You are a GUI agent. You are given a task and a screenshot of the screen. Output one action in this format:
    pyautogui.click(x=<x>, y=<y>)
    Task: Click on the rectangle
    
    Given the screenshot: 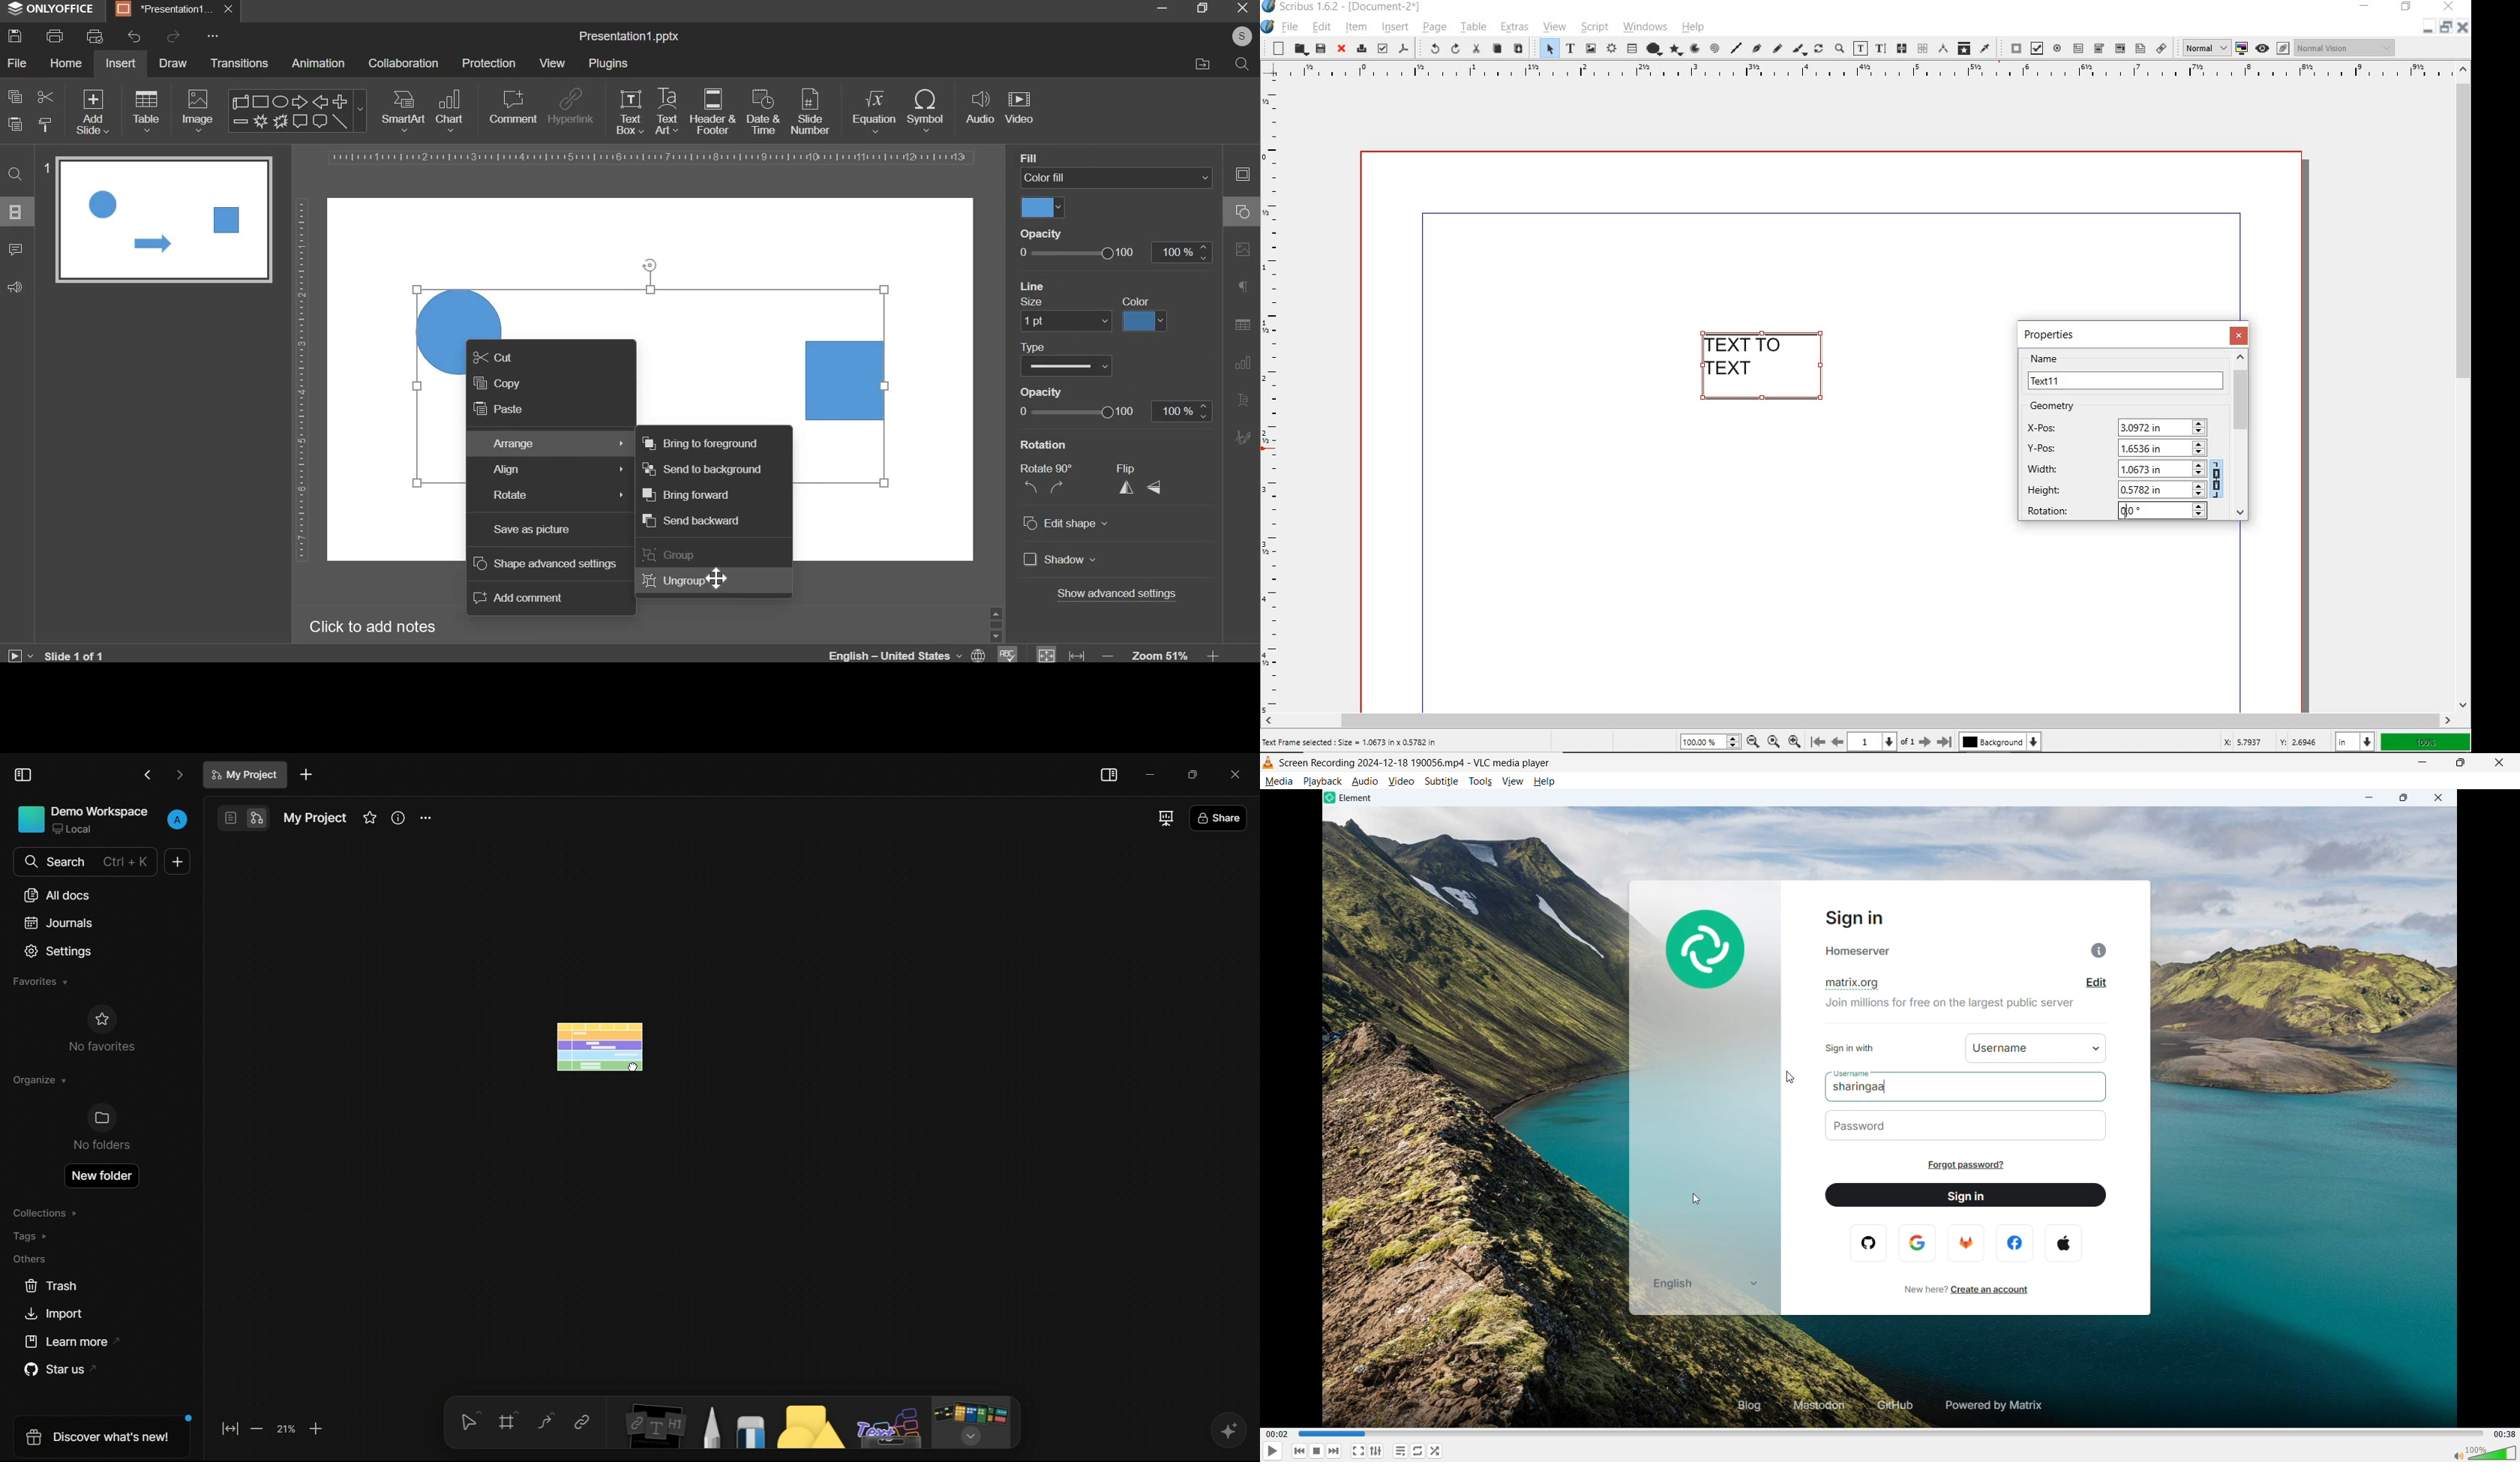 What is the action you would take?
    pyautogui.click(x=846, y=380)
    